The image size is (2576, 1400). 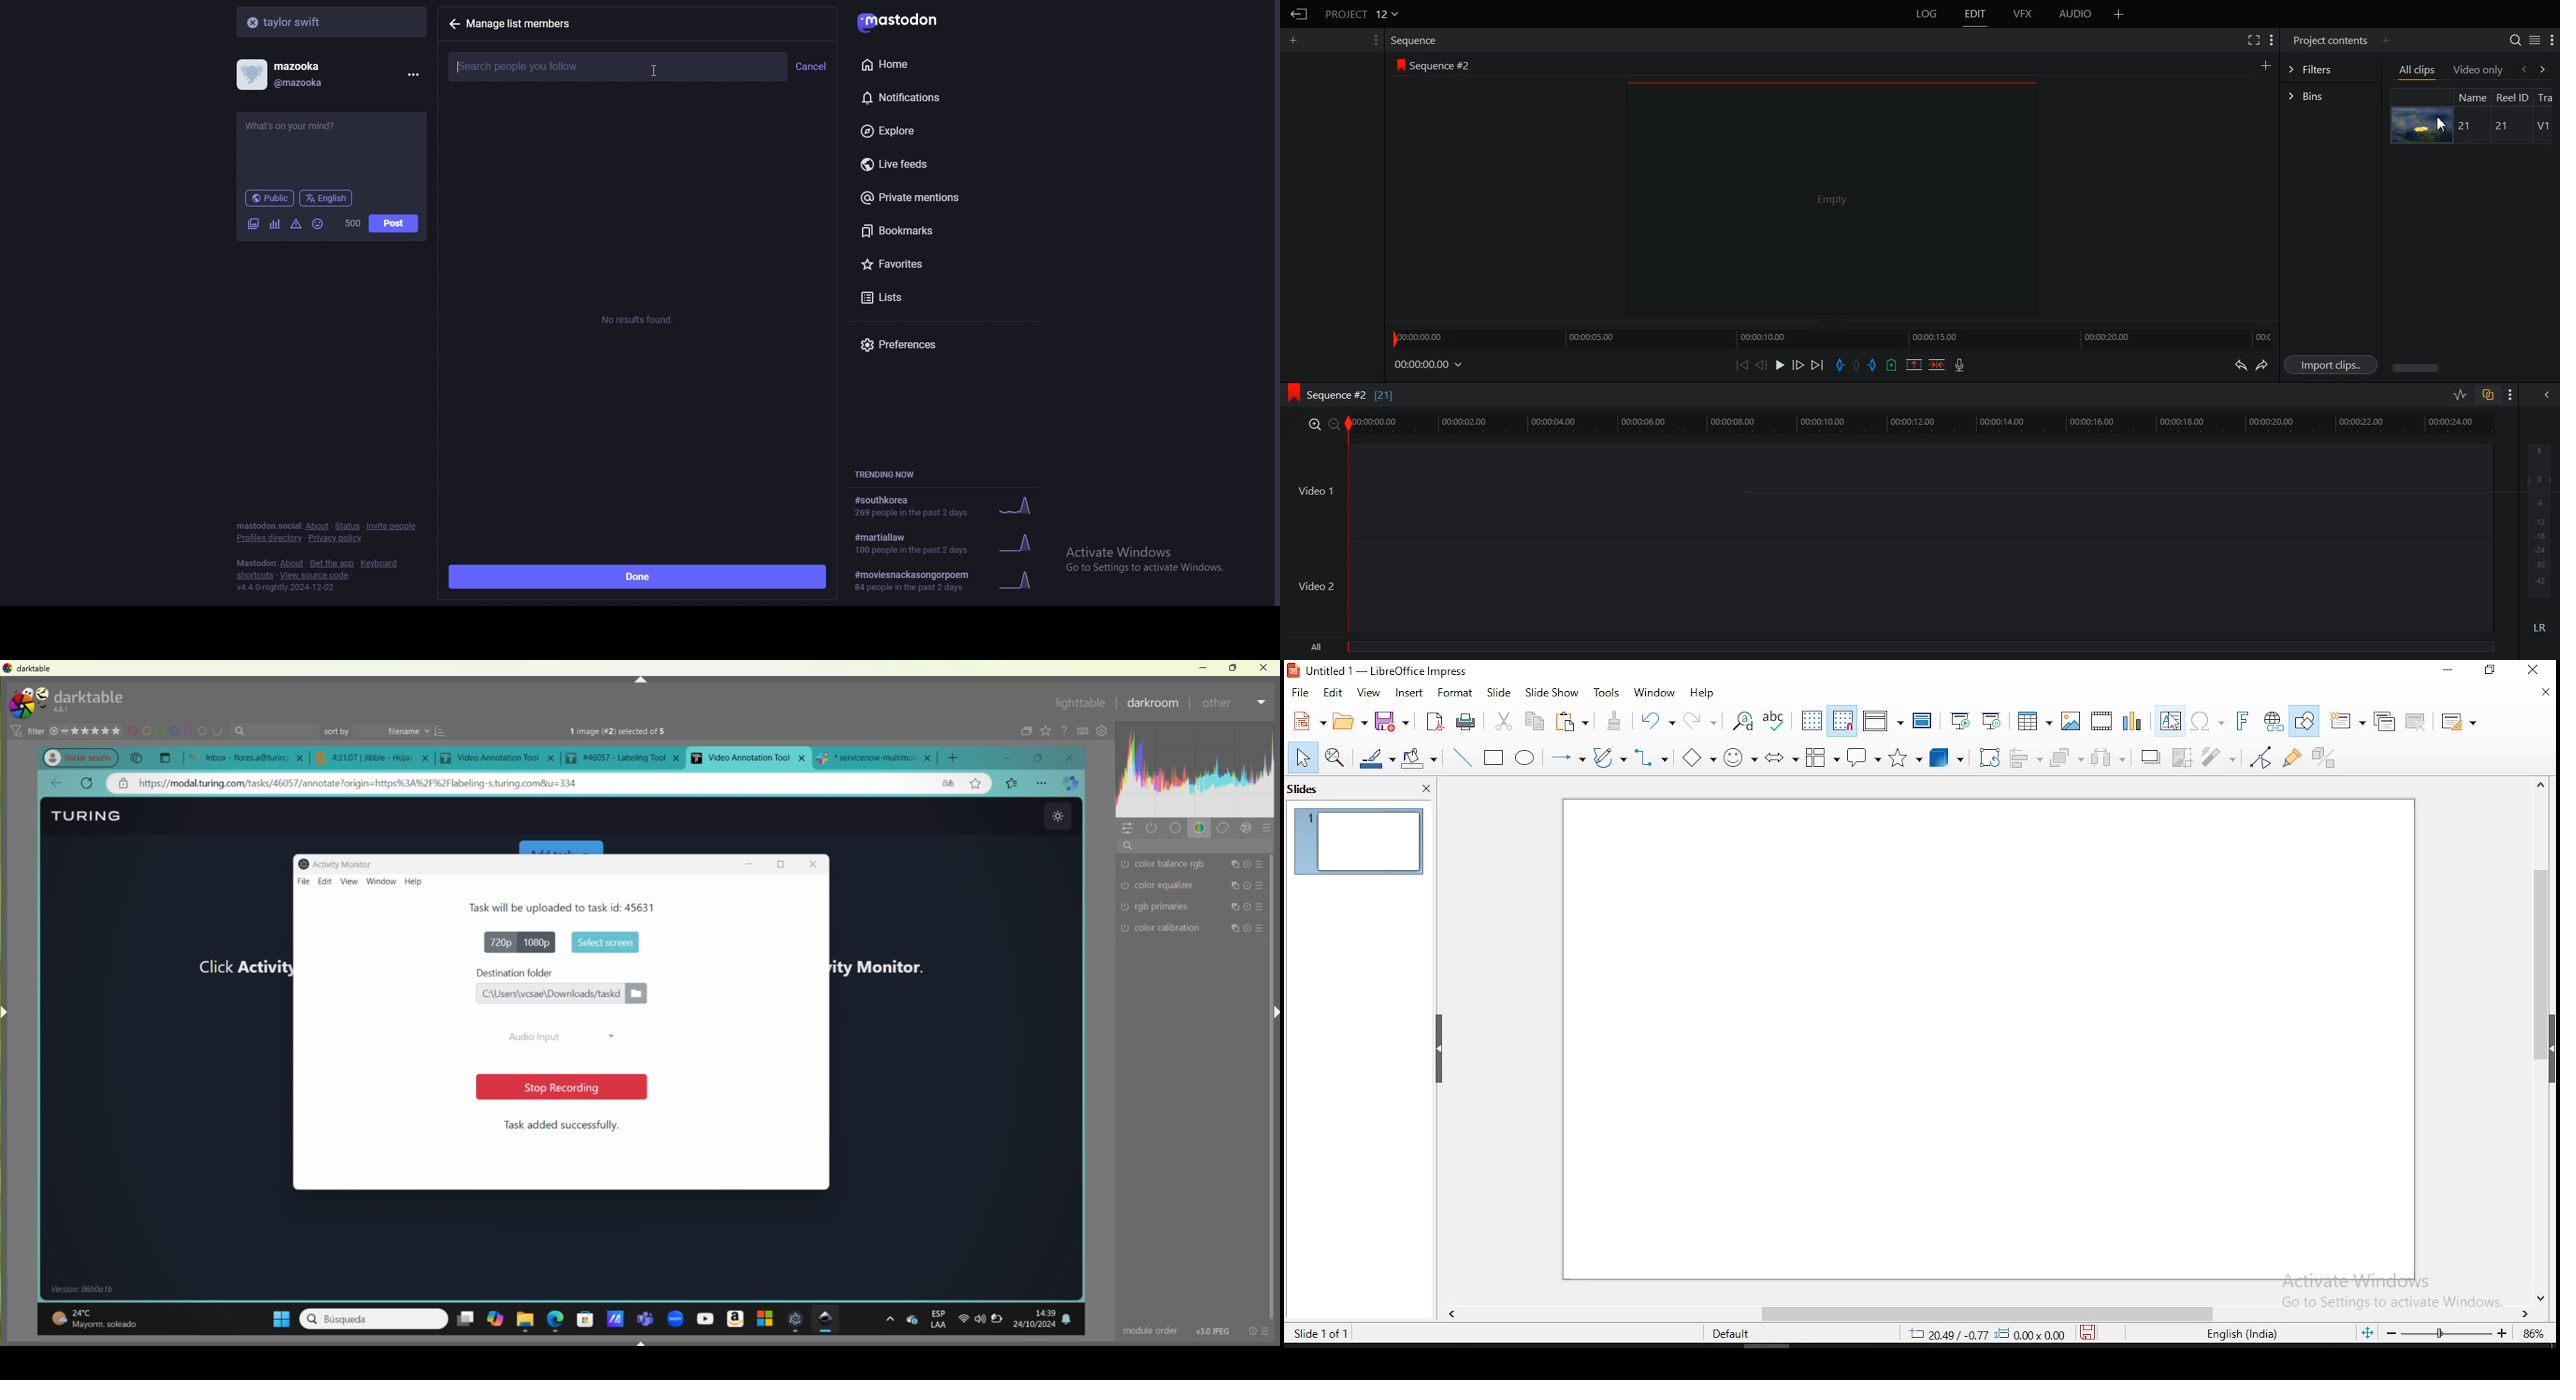 What do you see at coordinates (879, 757) in the screenshot?
I see `tab` at bounding box center [879, 757].